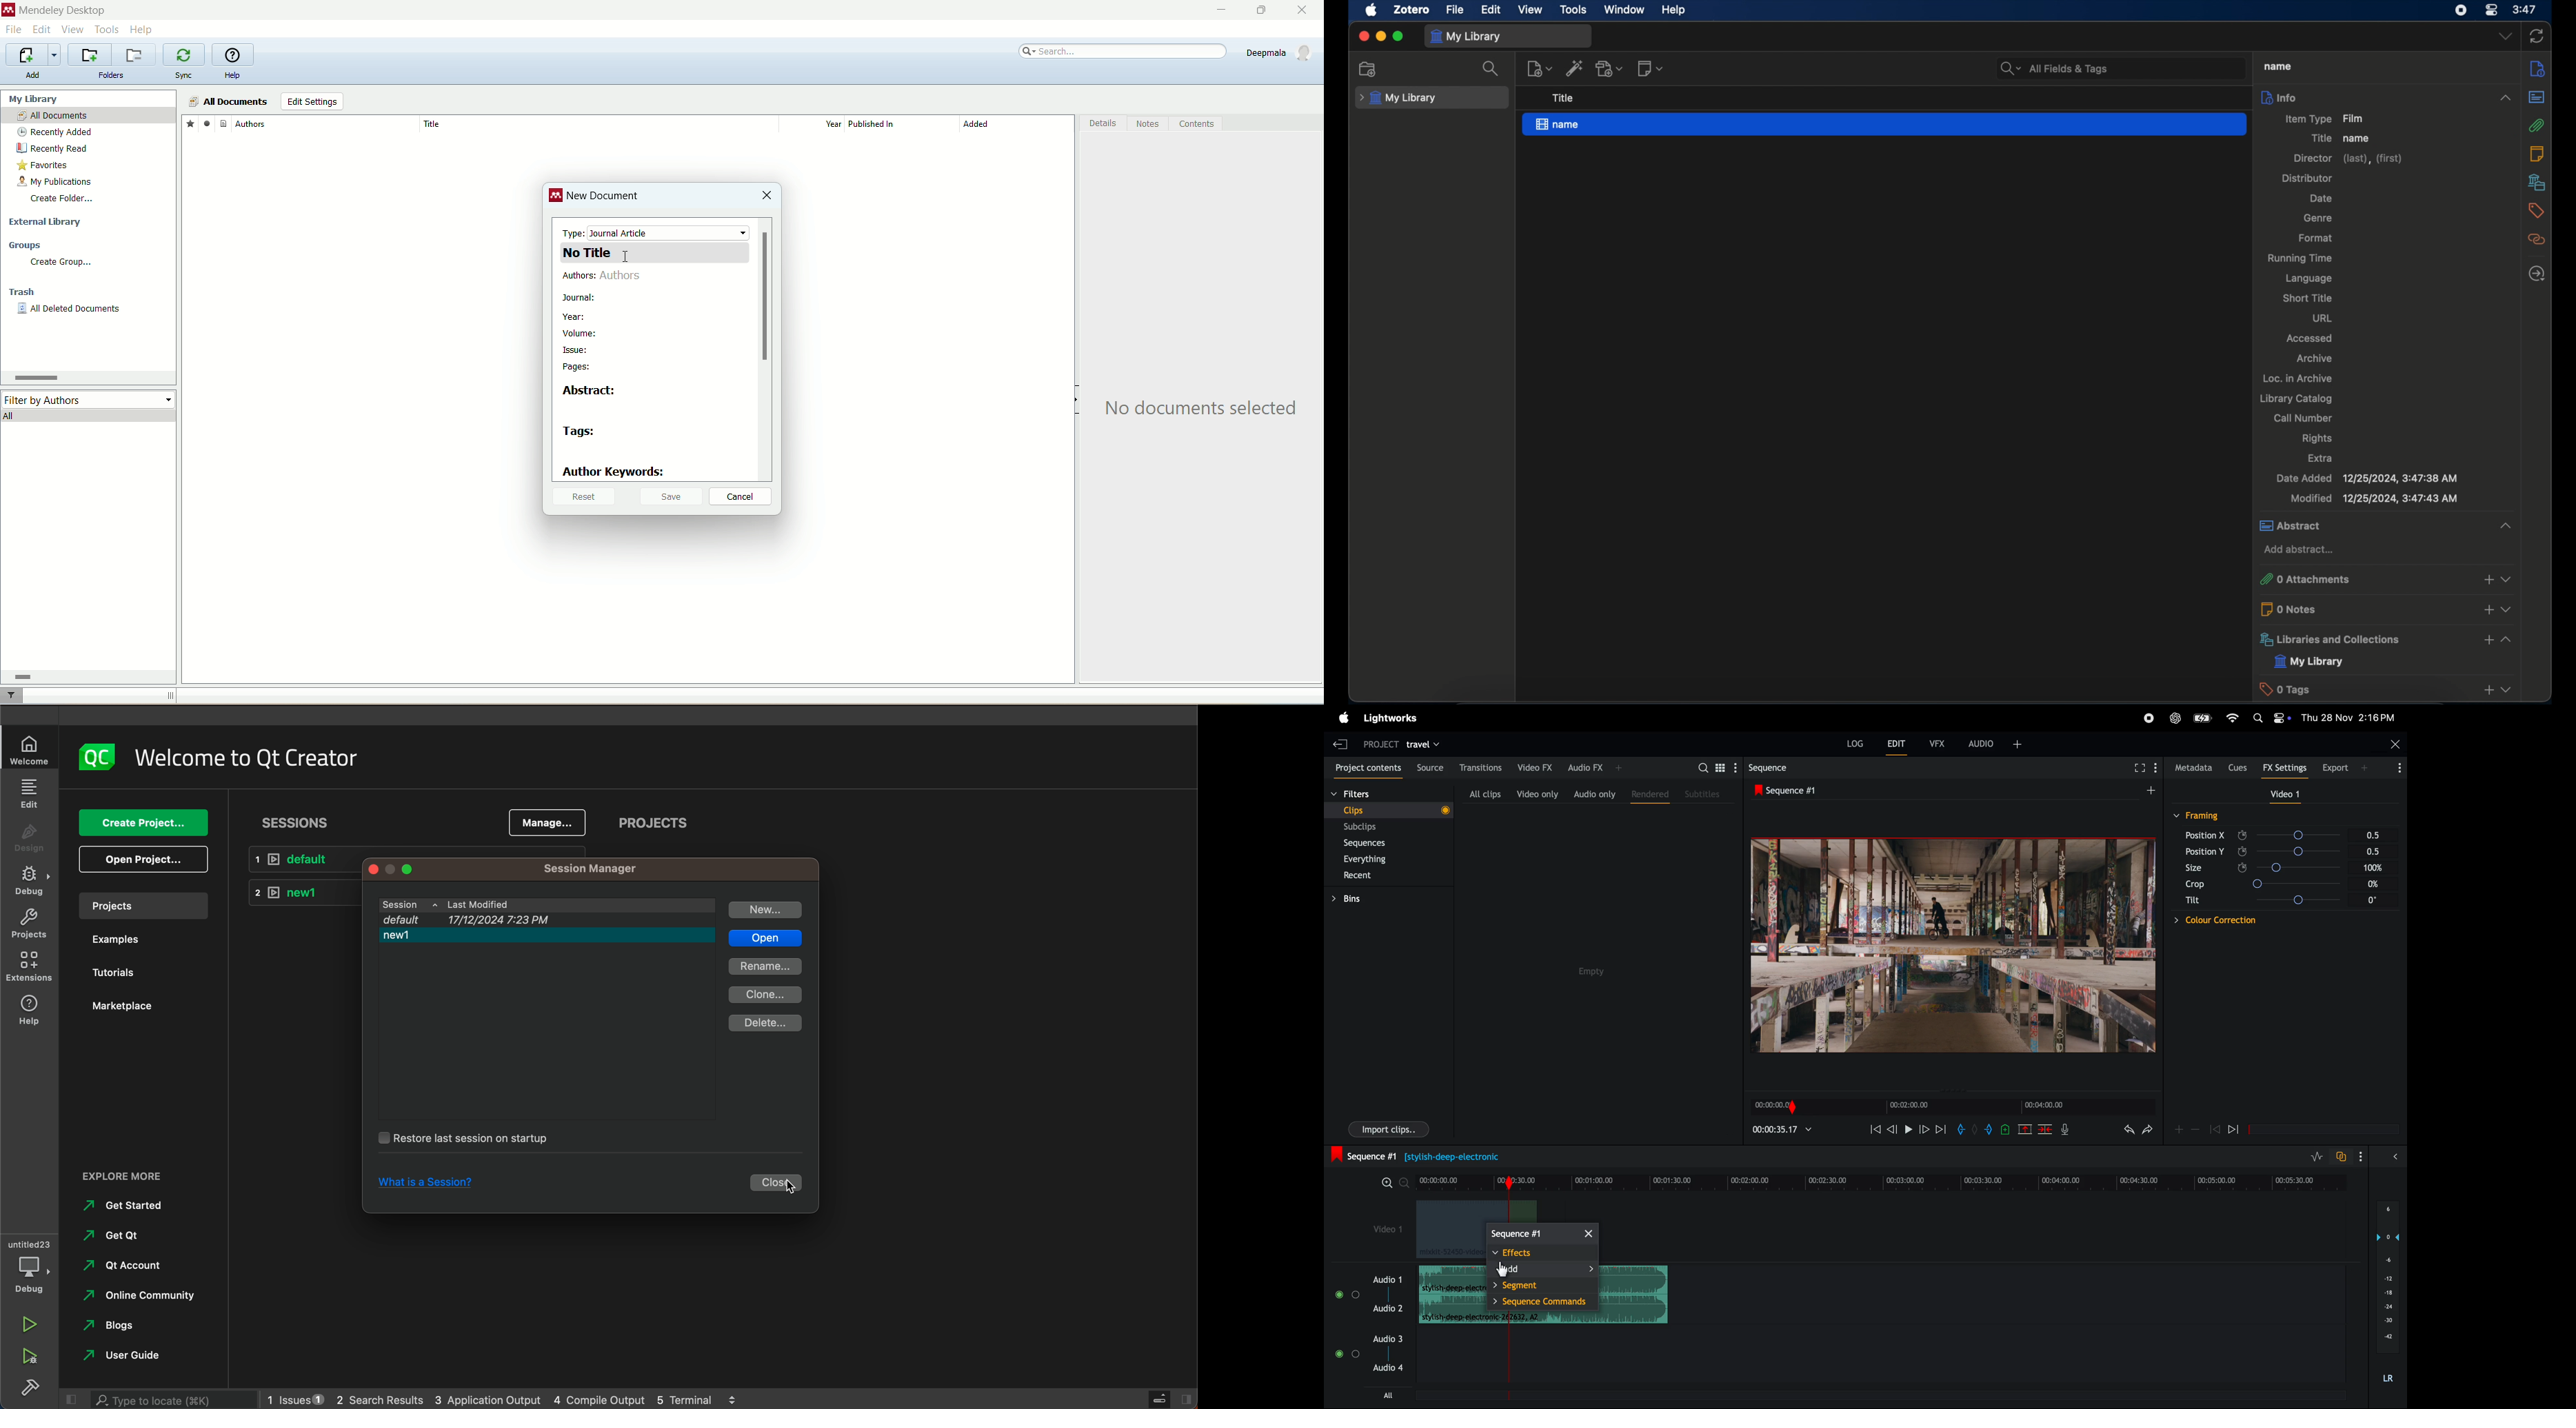  What do you see at coordinates (614, 472) in the screenshot?
I see `author keywords` at bounding box center [614, 472].